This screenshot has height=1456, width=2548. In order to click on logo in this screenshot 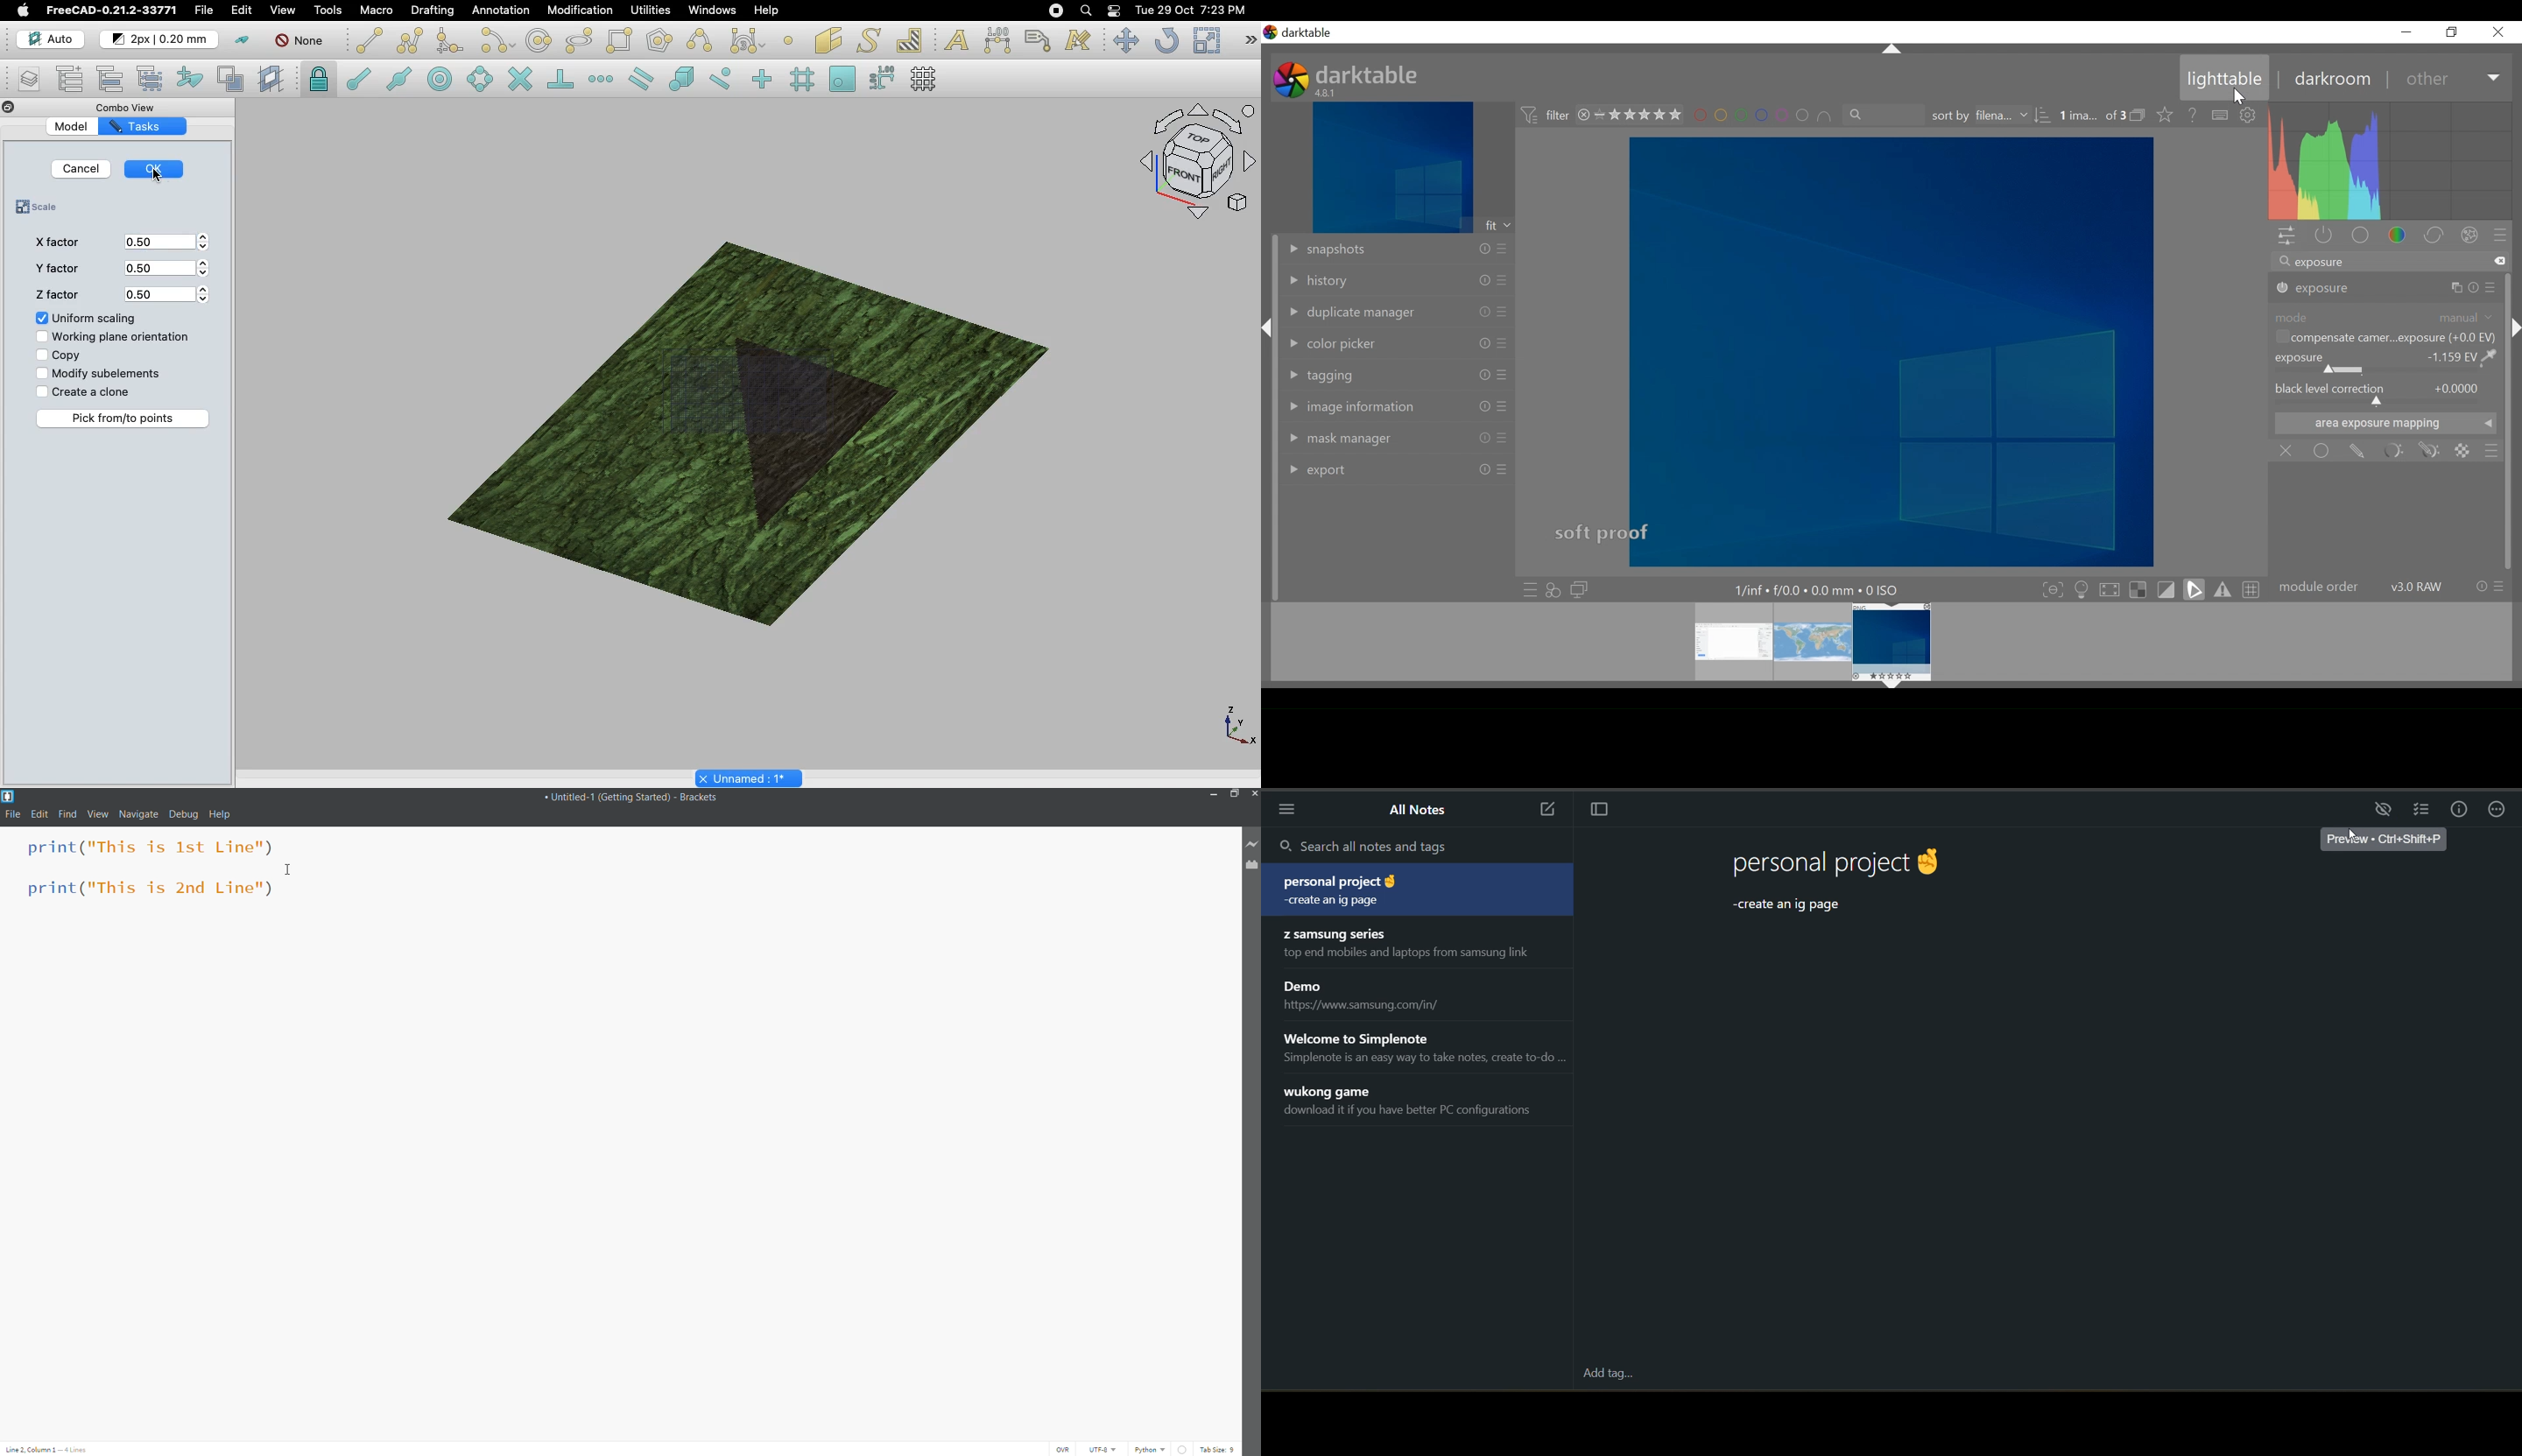, I will do `click(1291, 79)`.